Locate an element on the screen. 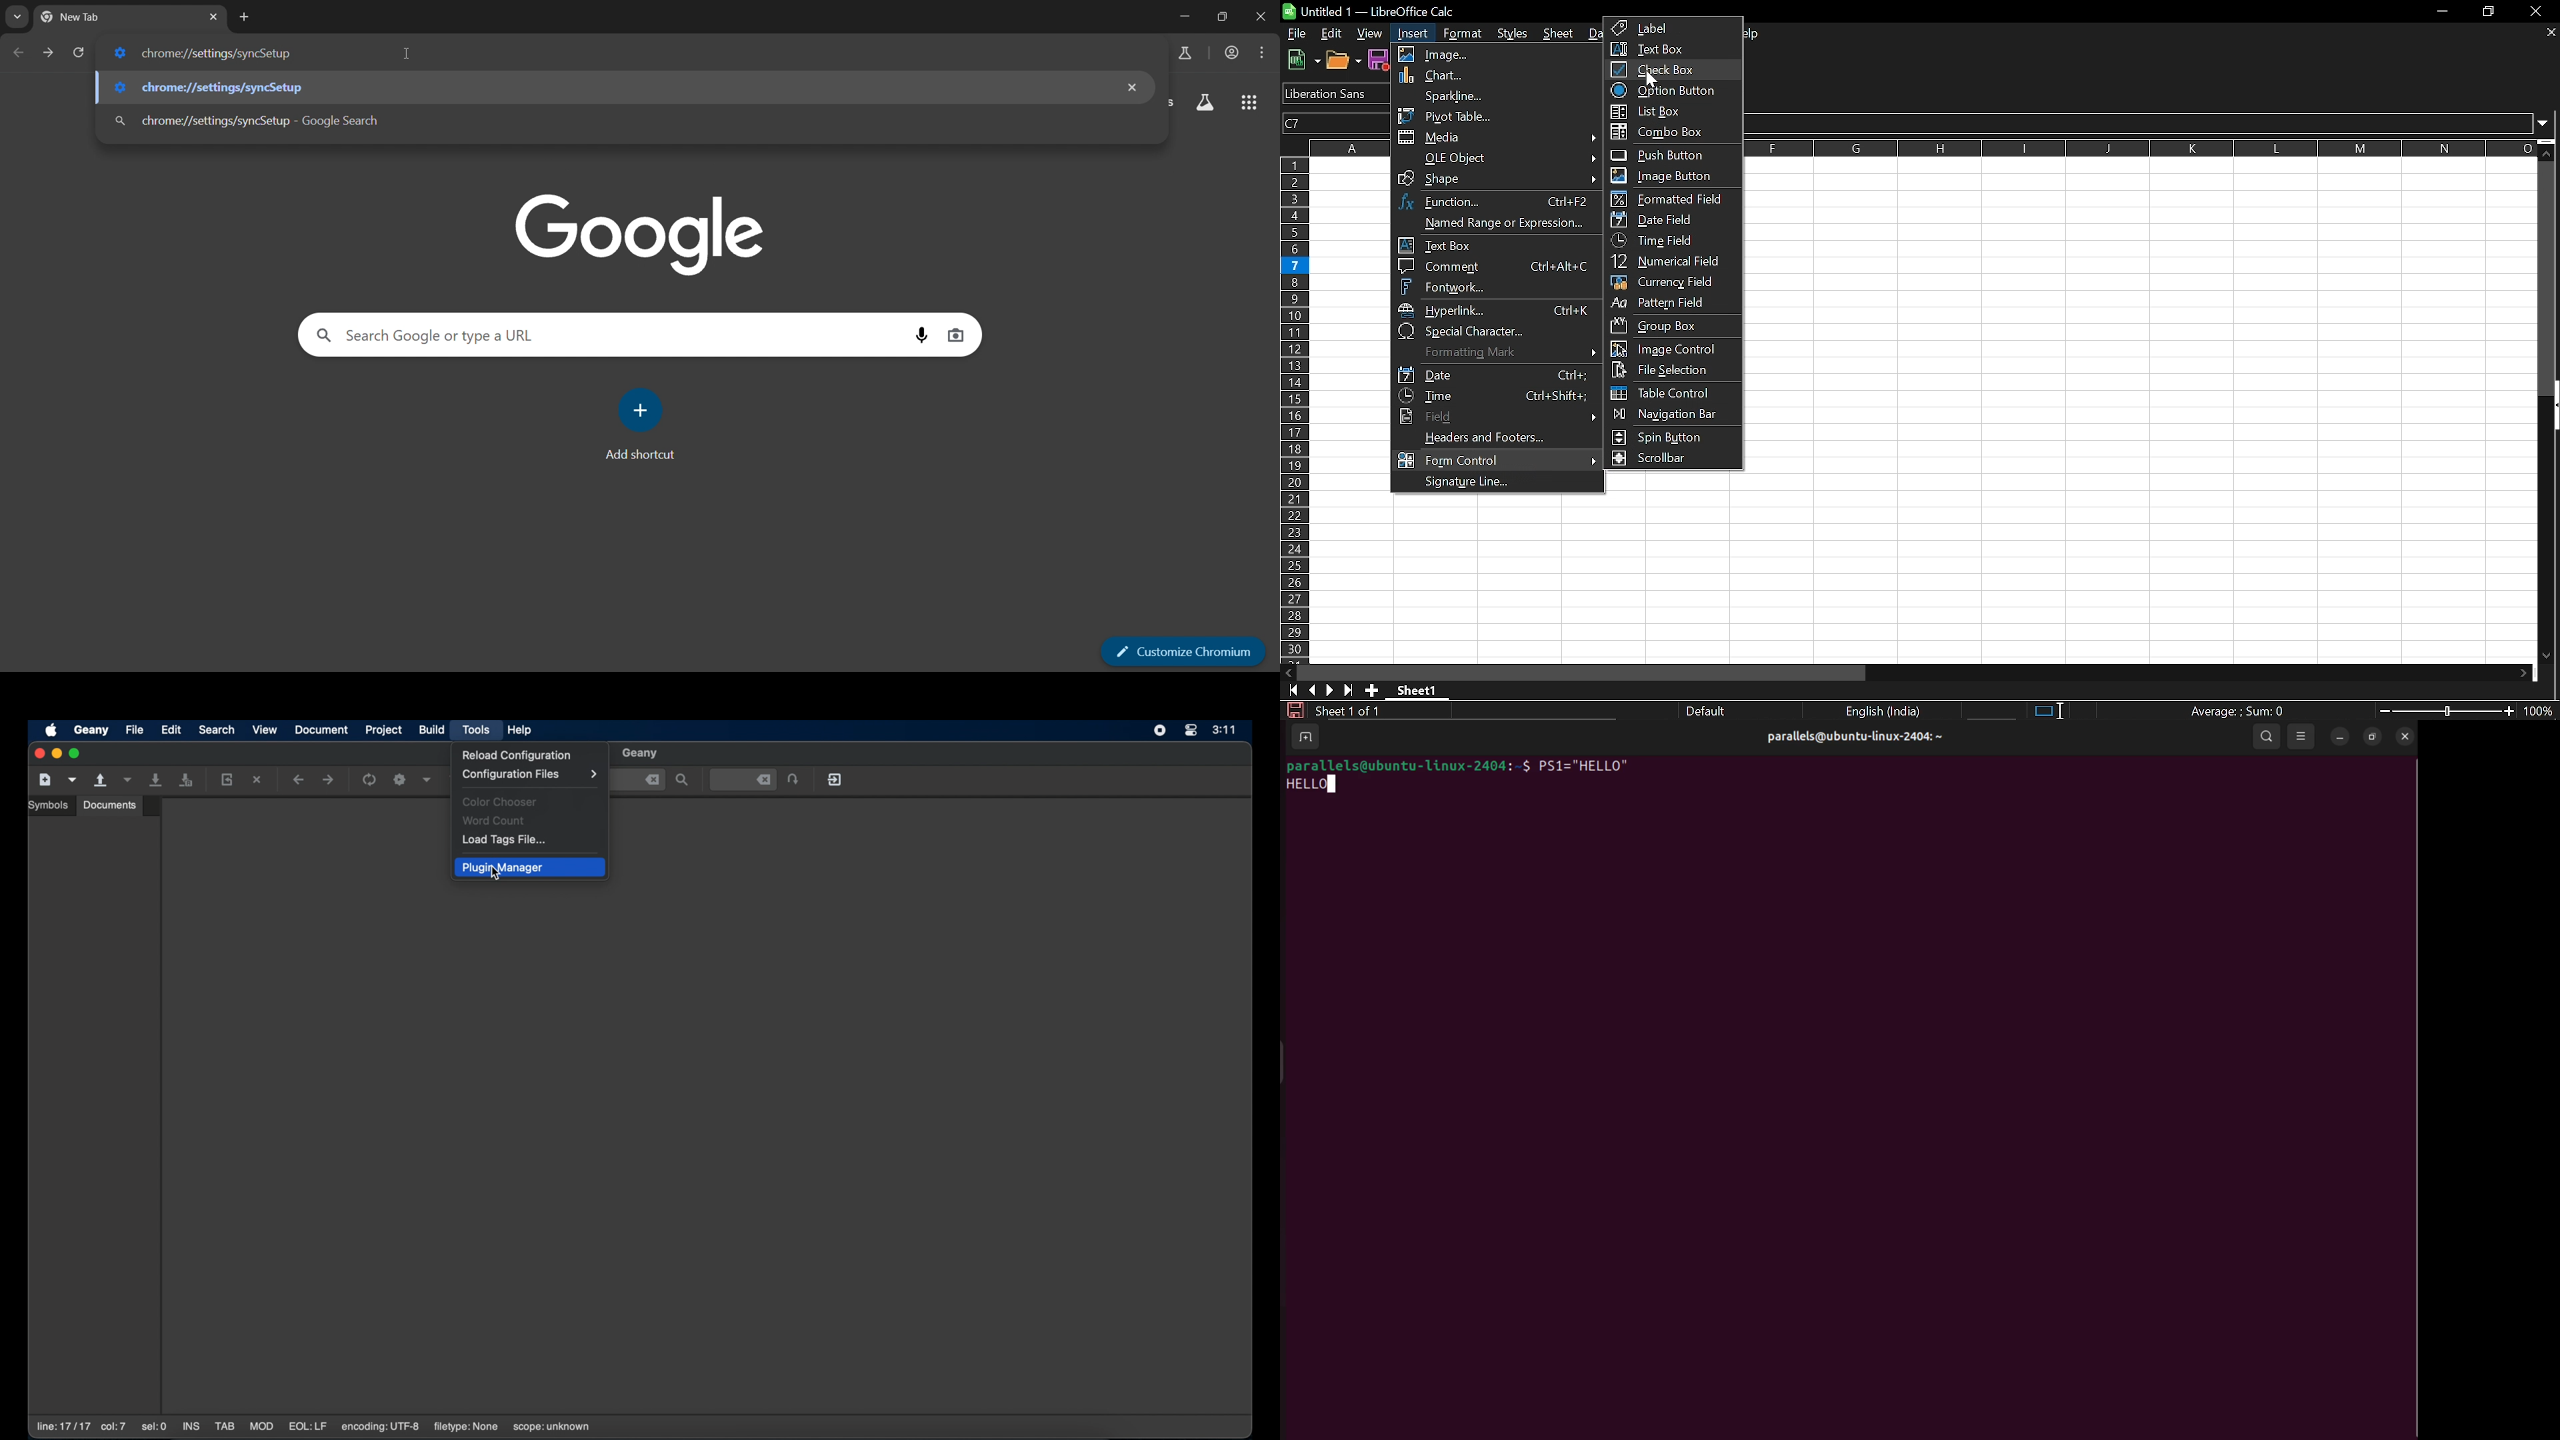  Sparkline is located at coordinates (1492, 95).